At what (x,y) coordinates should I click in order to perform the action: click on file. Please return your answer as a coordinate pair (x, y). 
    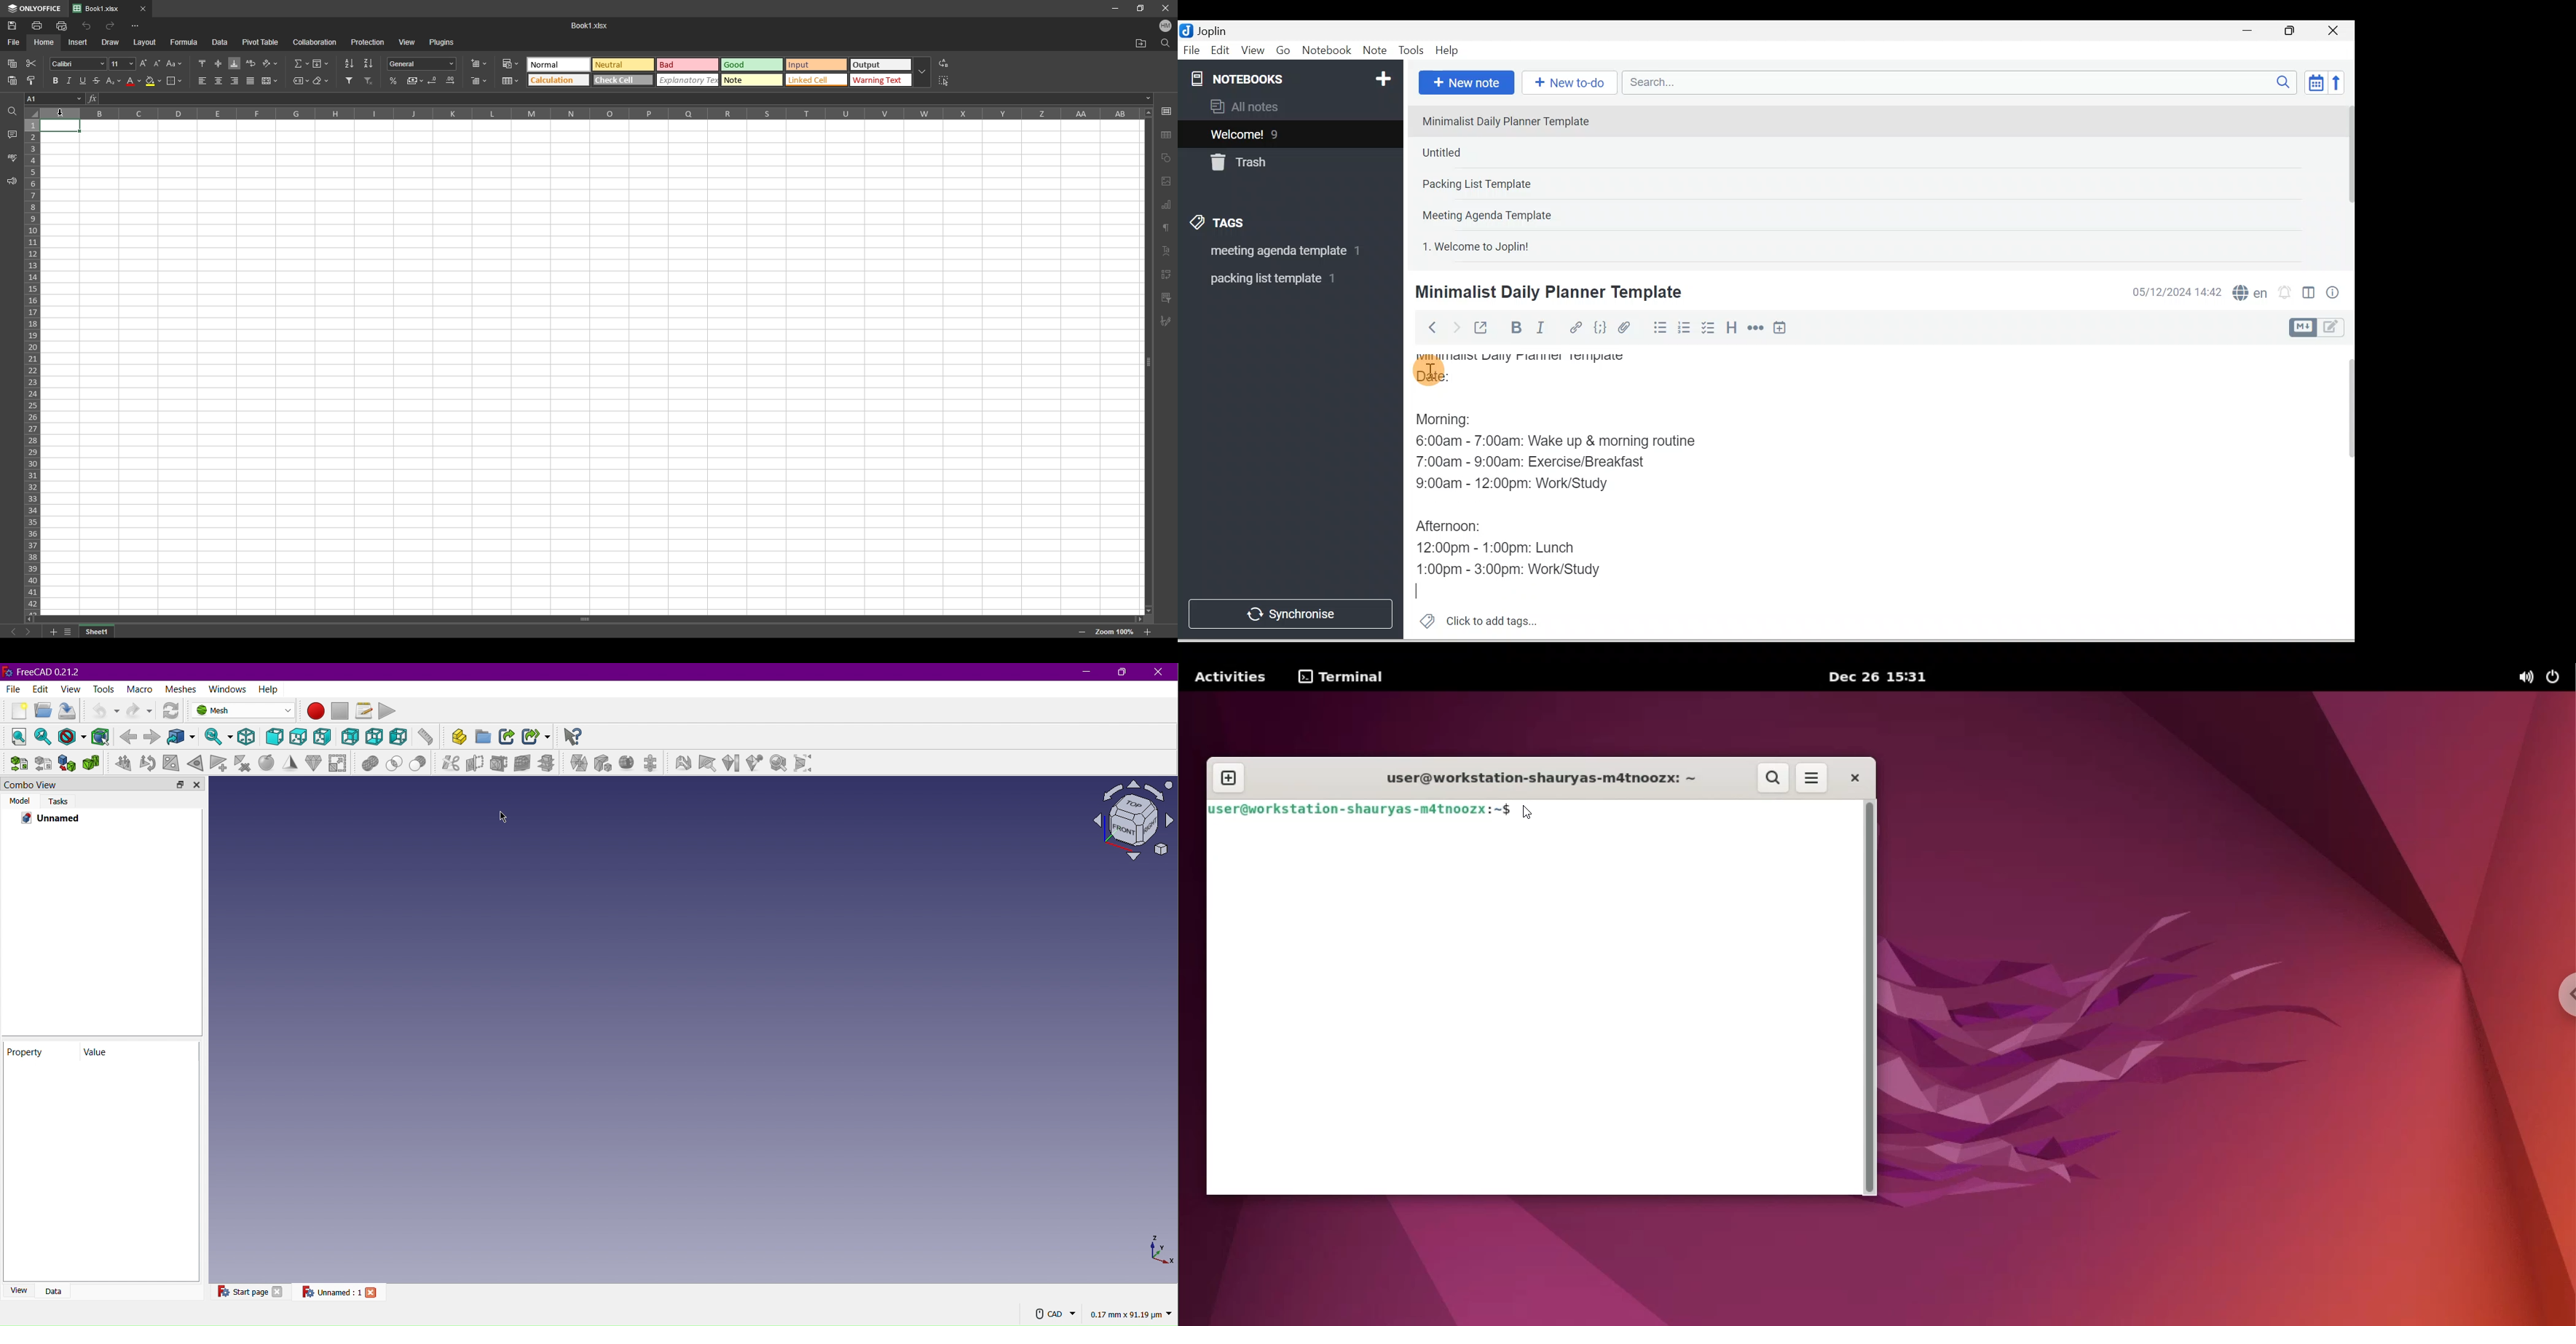
    Looking at the image, I should click on (14, 41).